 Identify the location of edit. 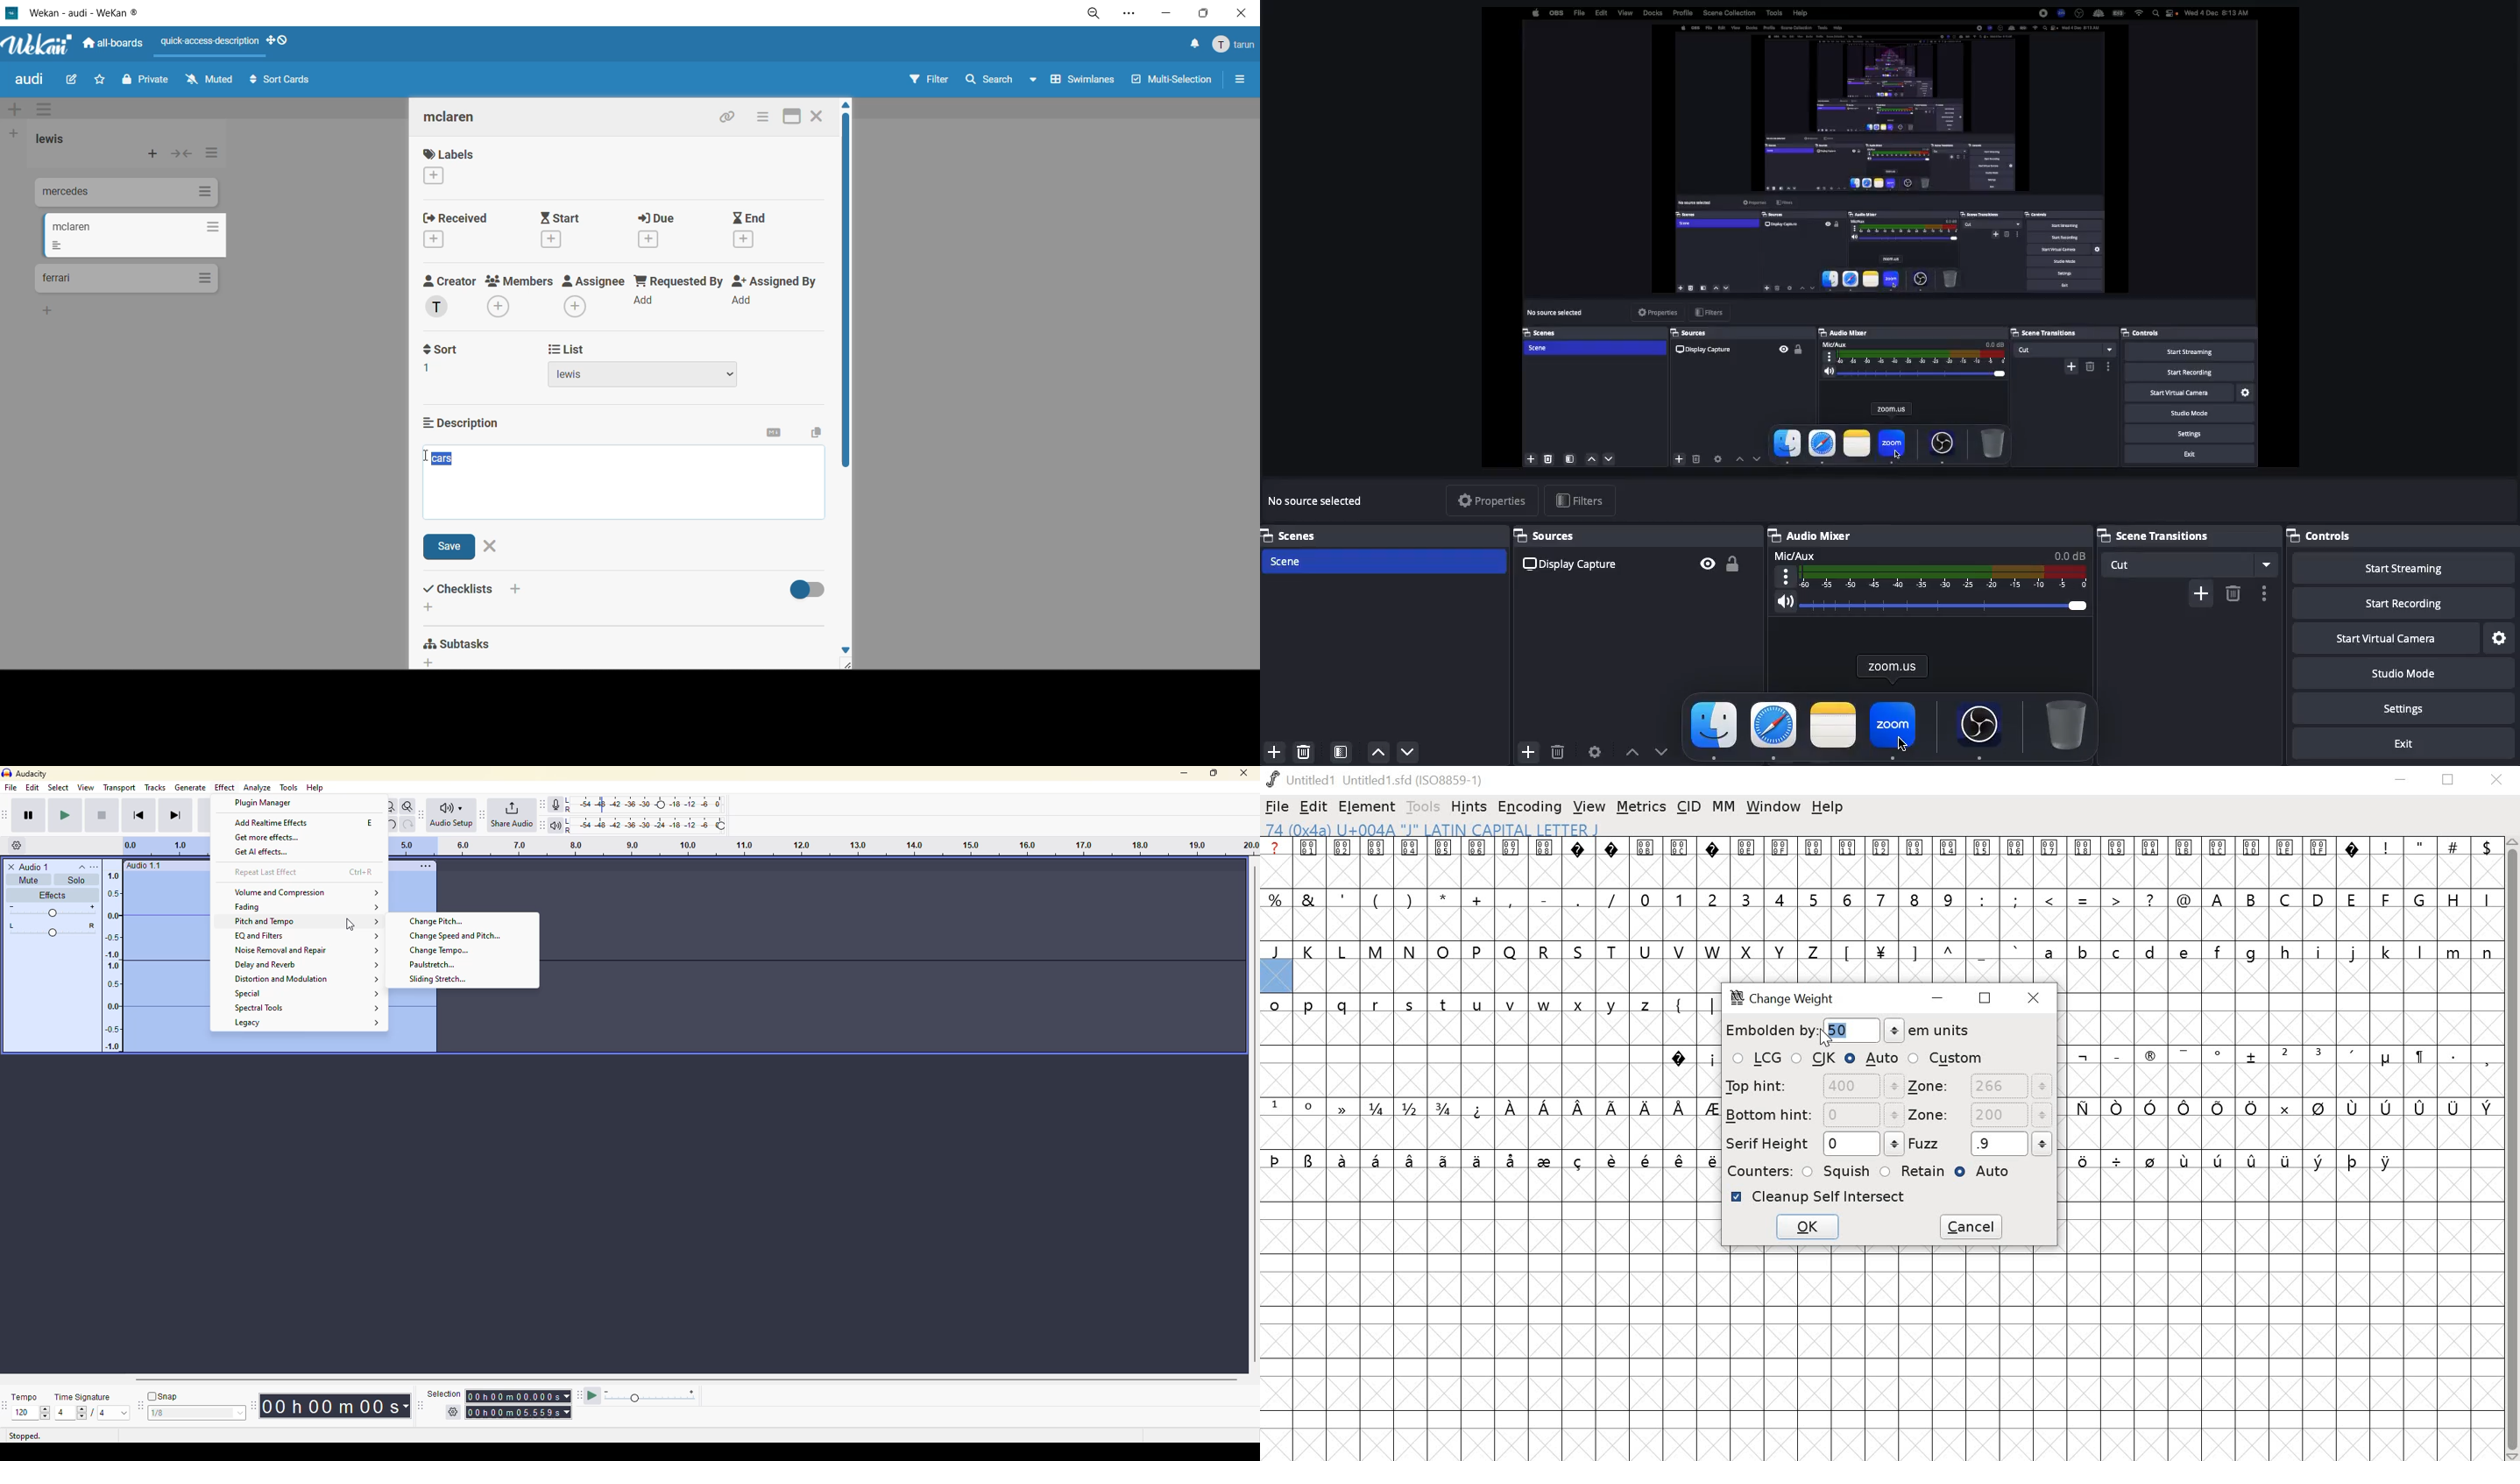
(72, 81).